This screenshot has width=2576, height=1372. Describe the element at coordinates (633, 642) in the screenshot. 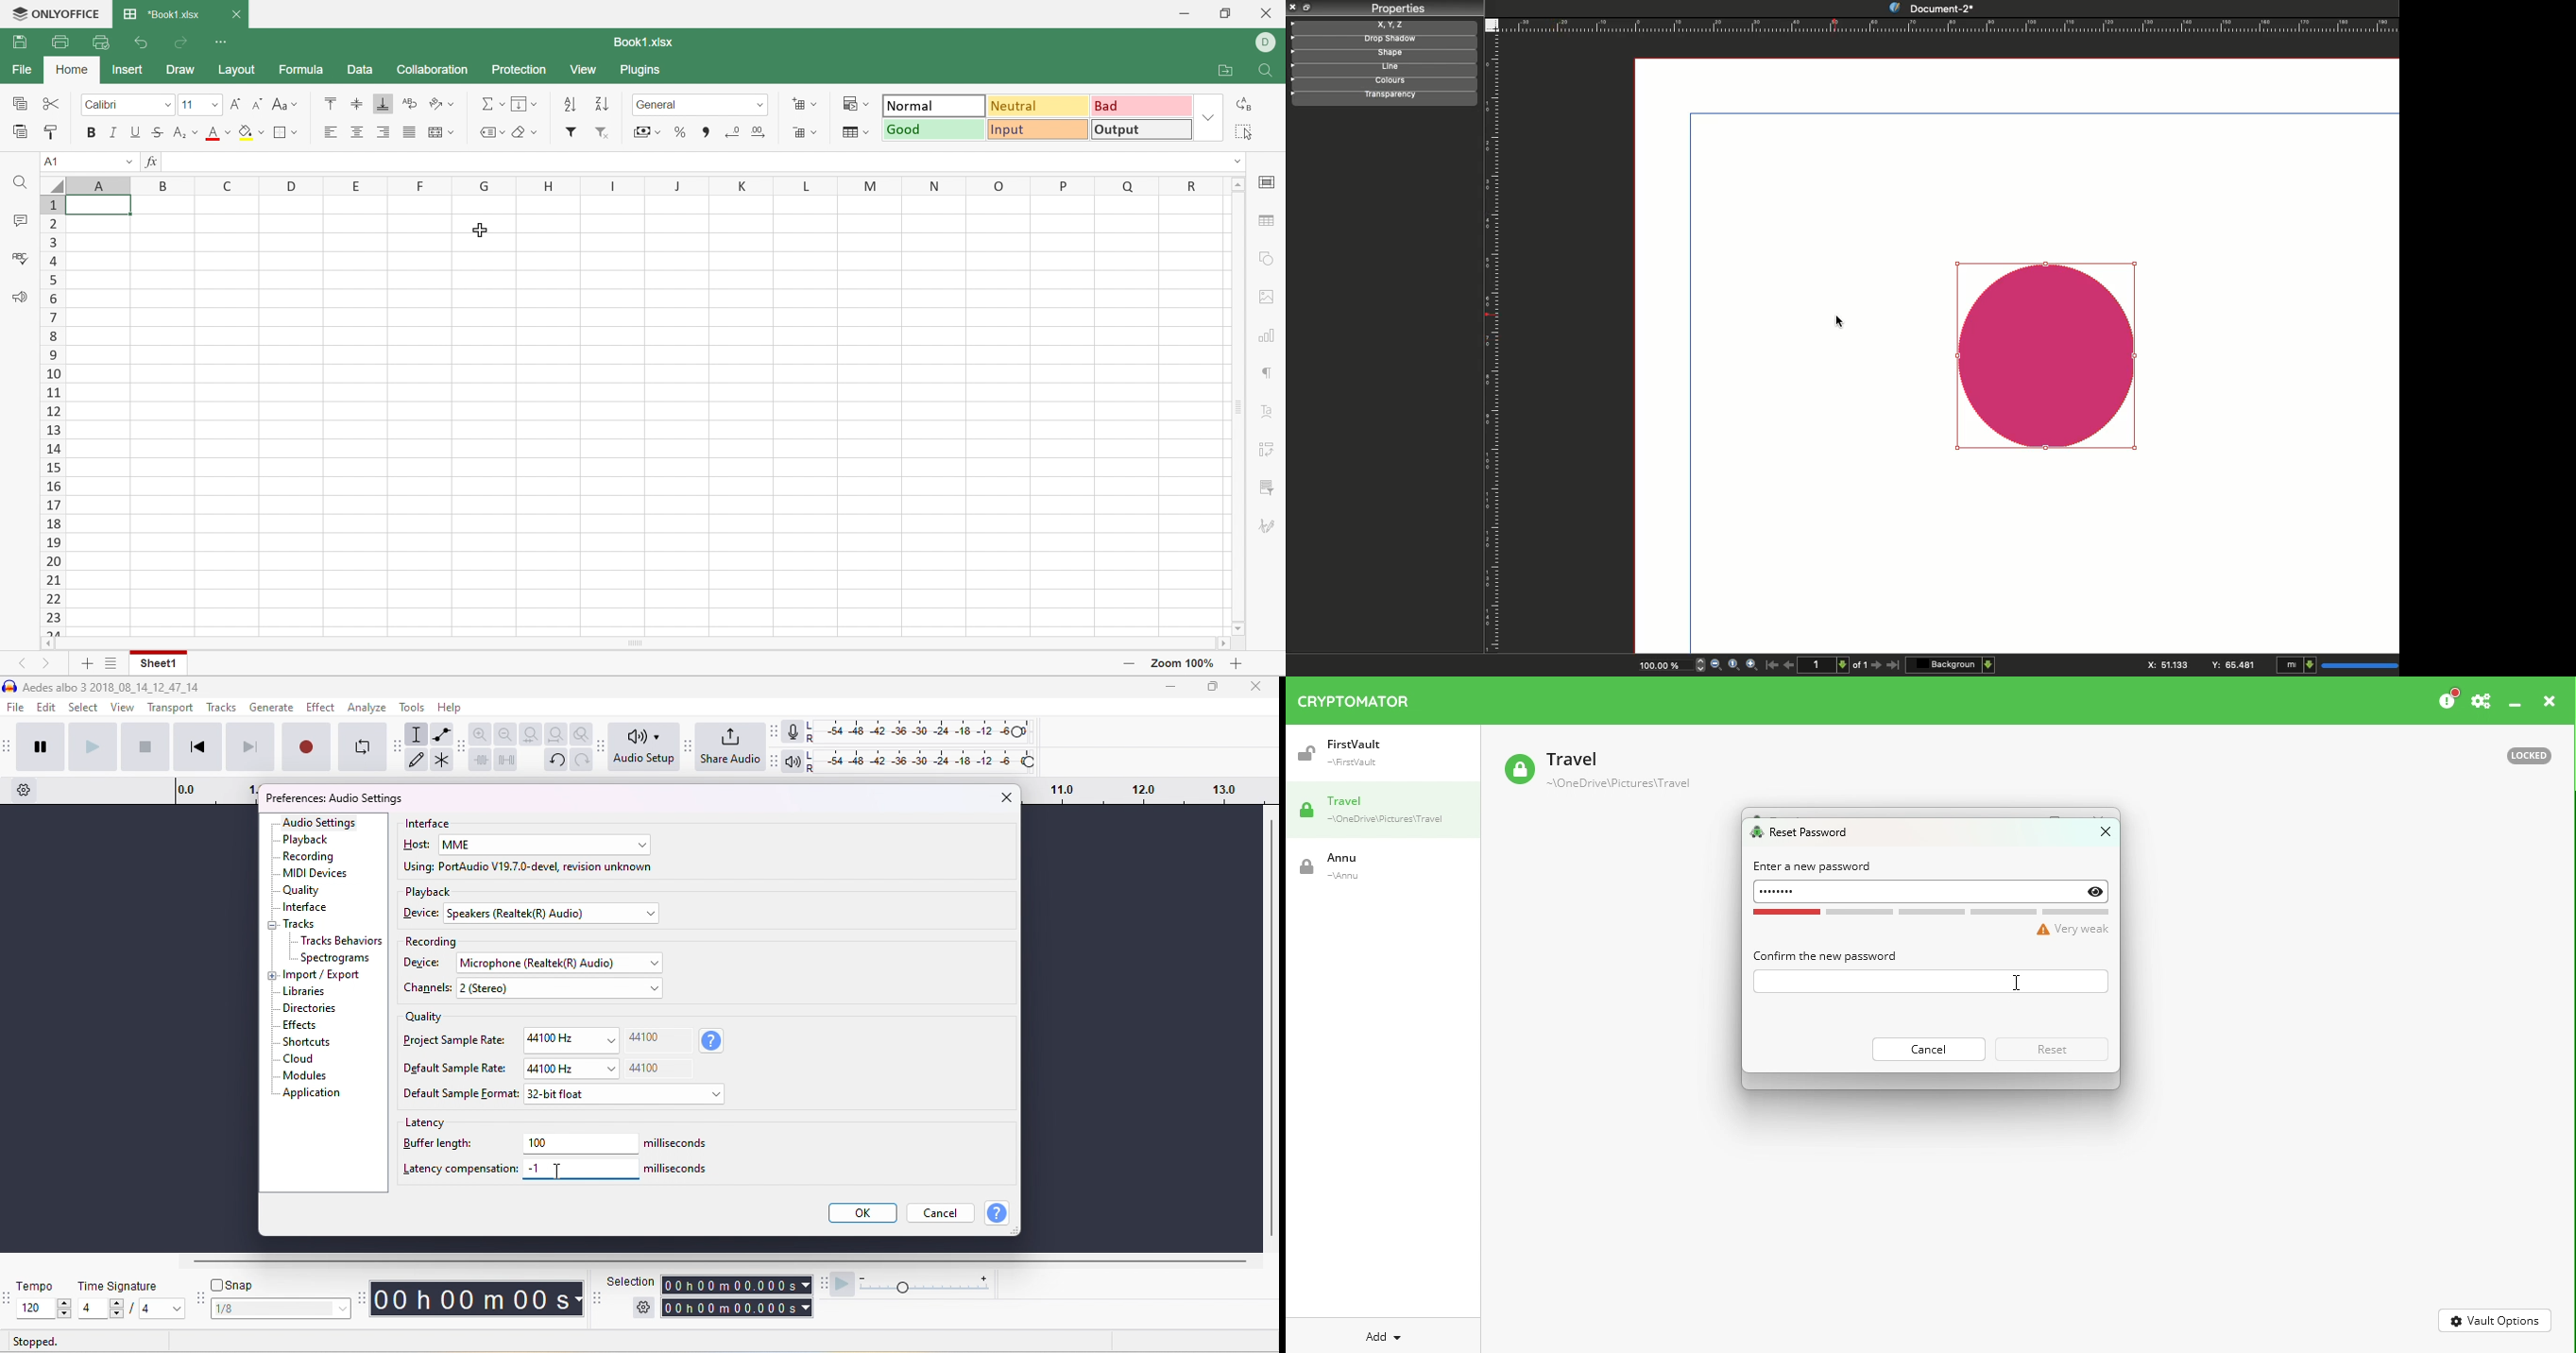

I see `Scroll Bar` at that location.